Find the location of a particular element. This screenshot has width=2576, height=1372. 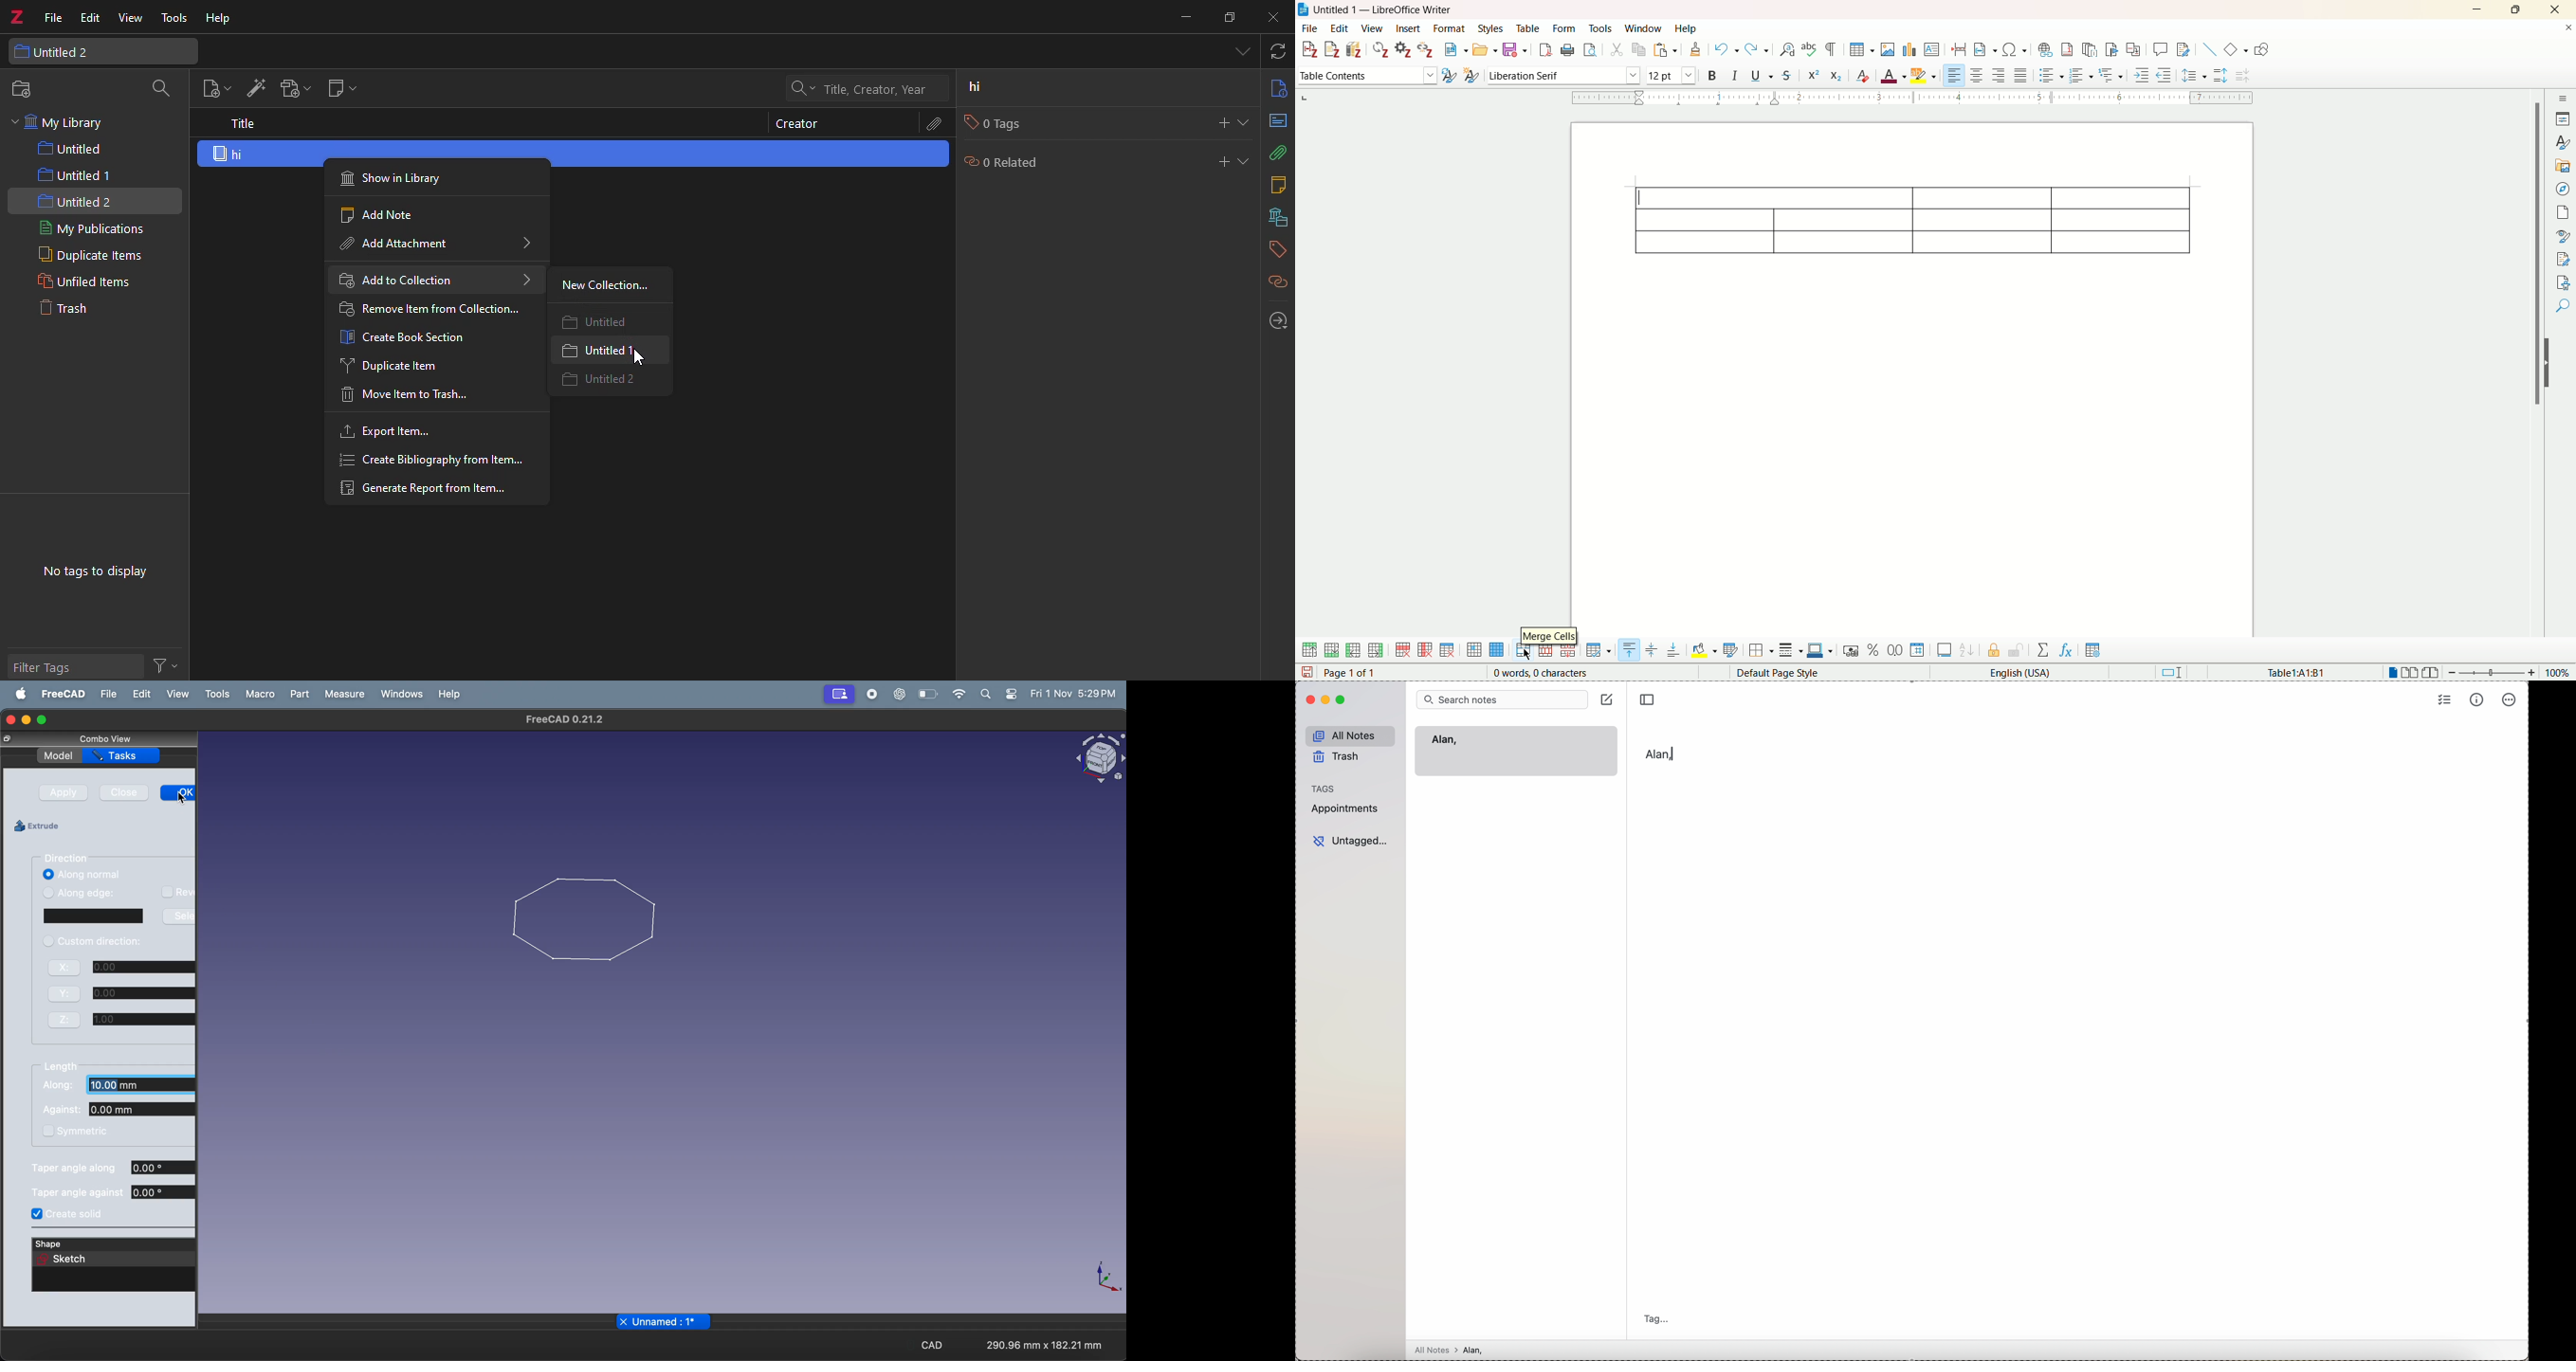

duplicate items is located at coordinates (86, 255).